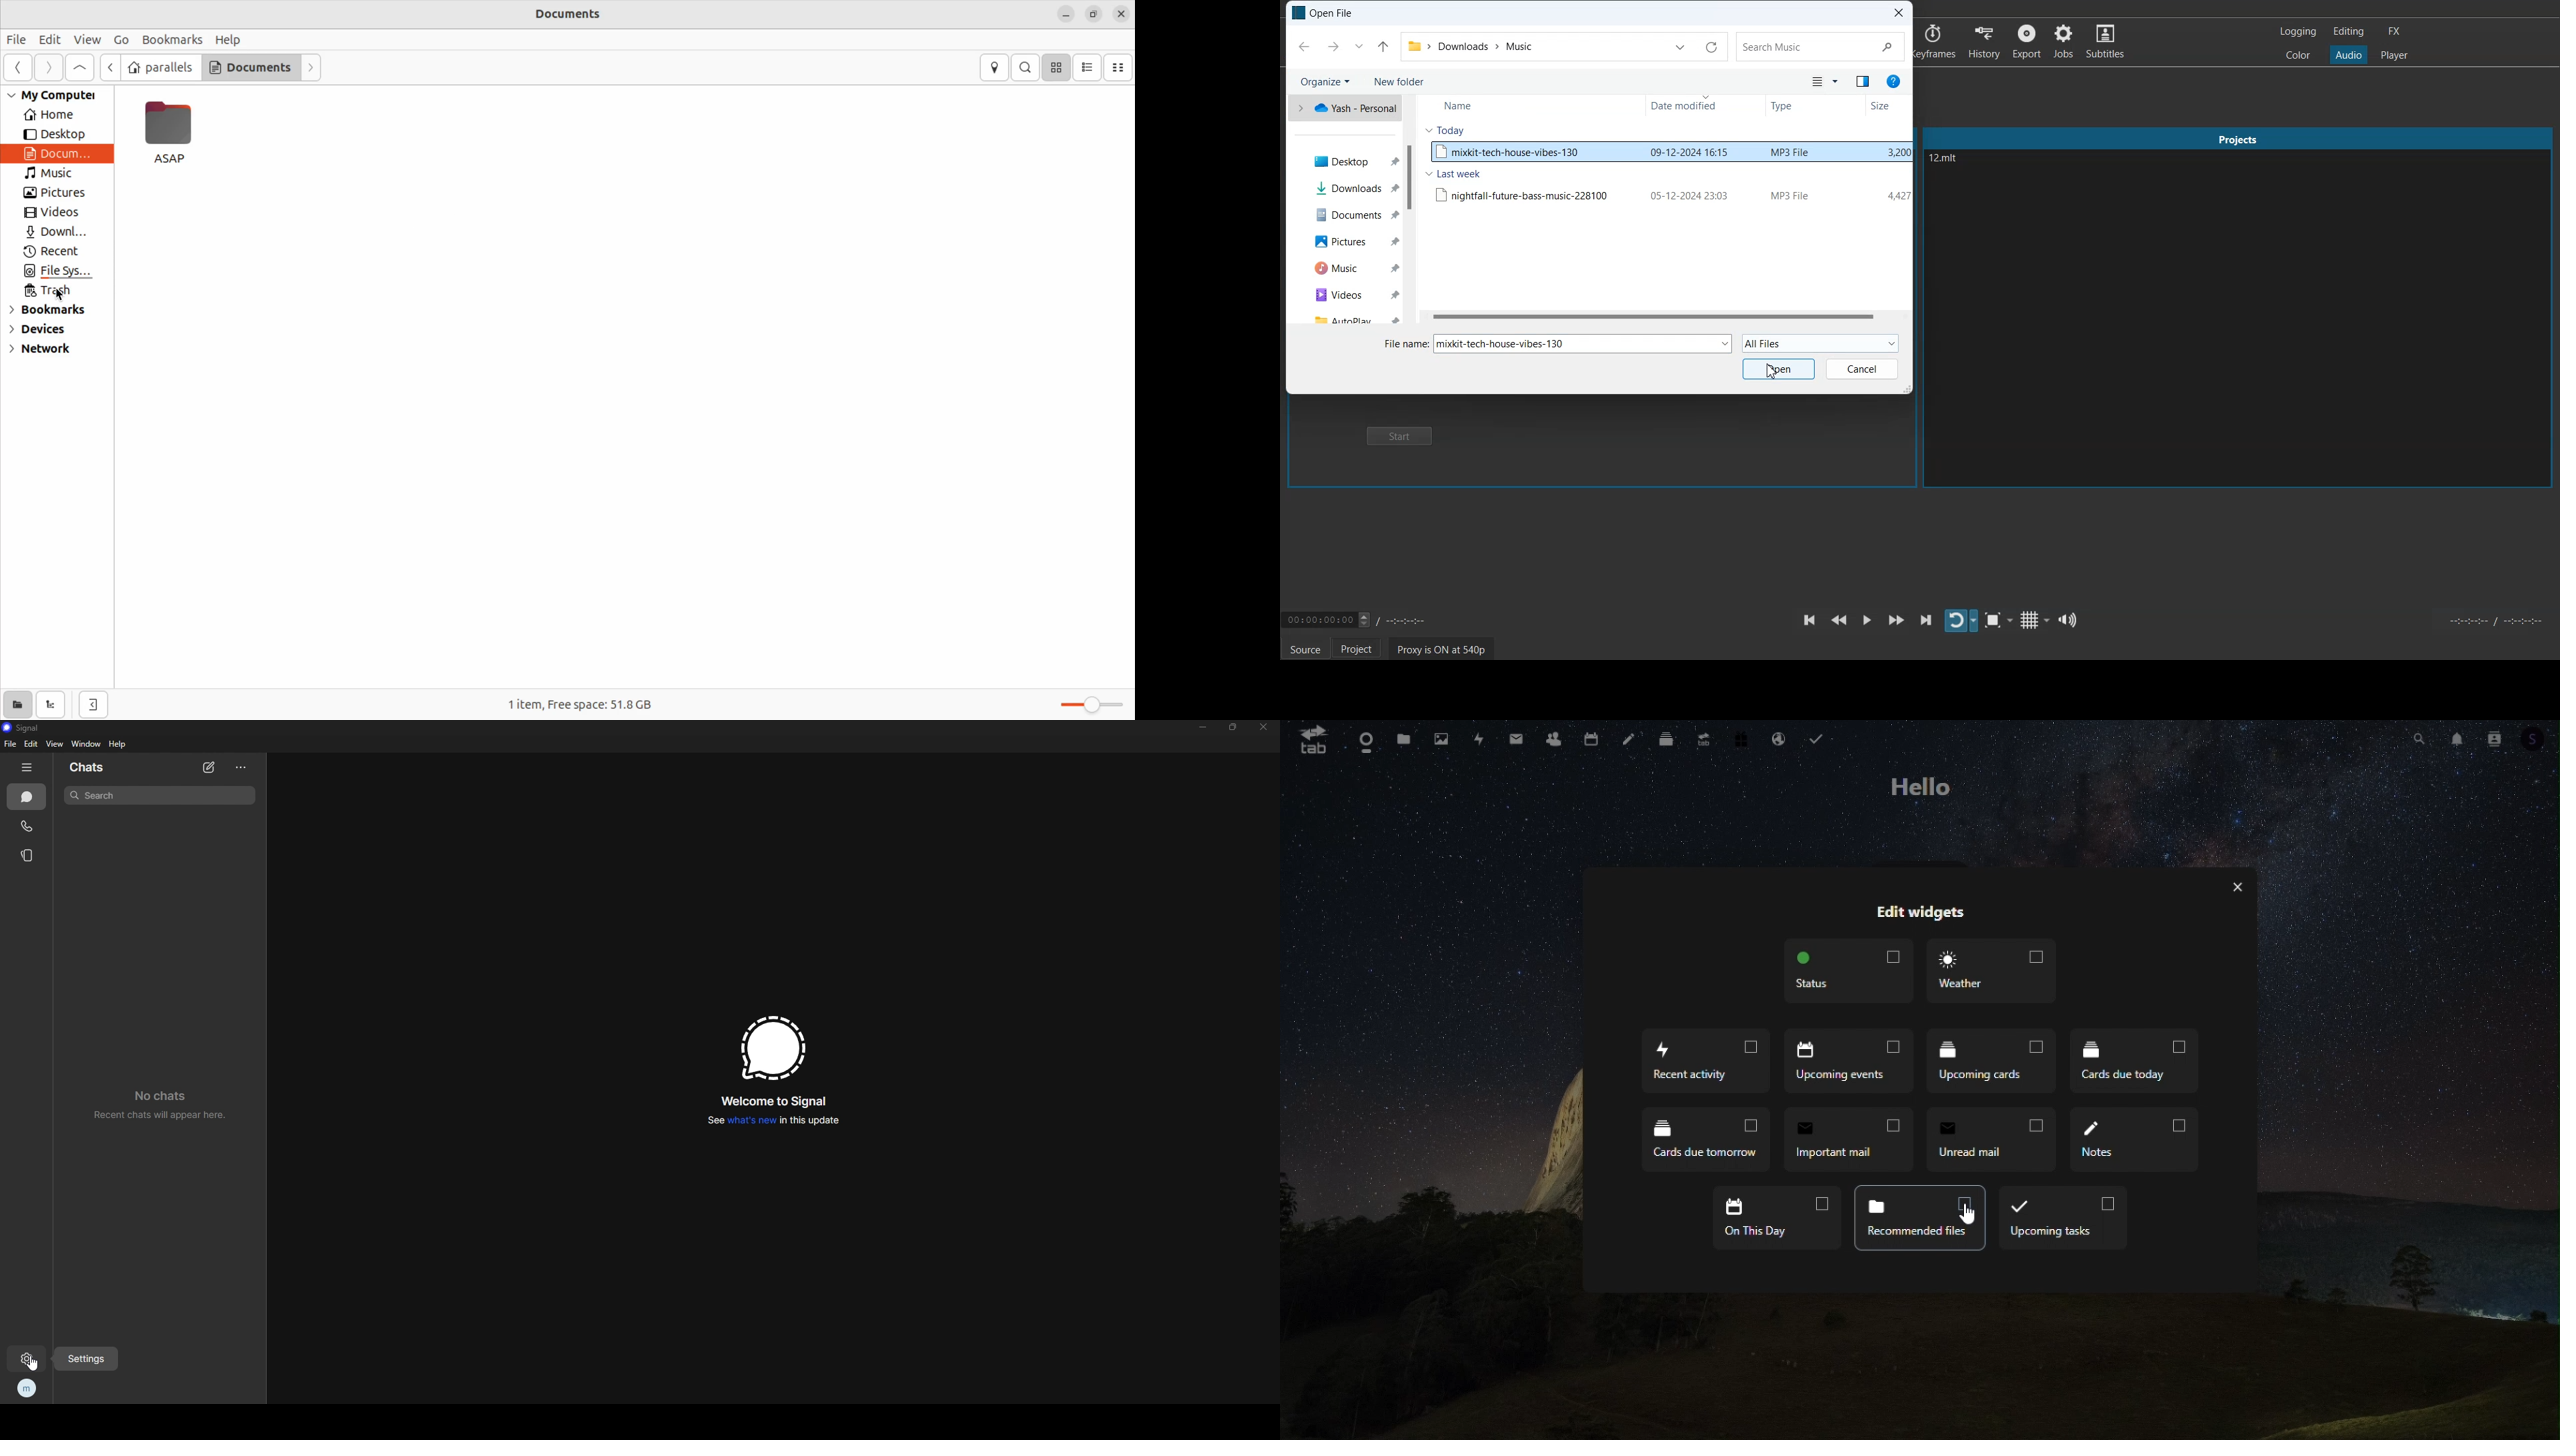  What do you see at coordinates (1323, 13) in the screenshot?
I see `Text` at bounding box center [1323, 13].